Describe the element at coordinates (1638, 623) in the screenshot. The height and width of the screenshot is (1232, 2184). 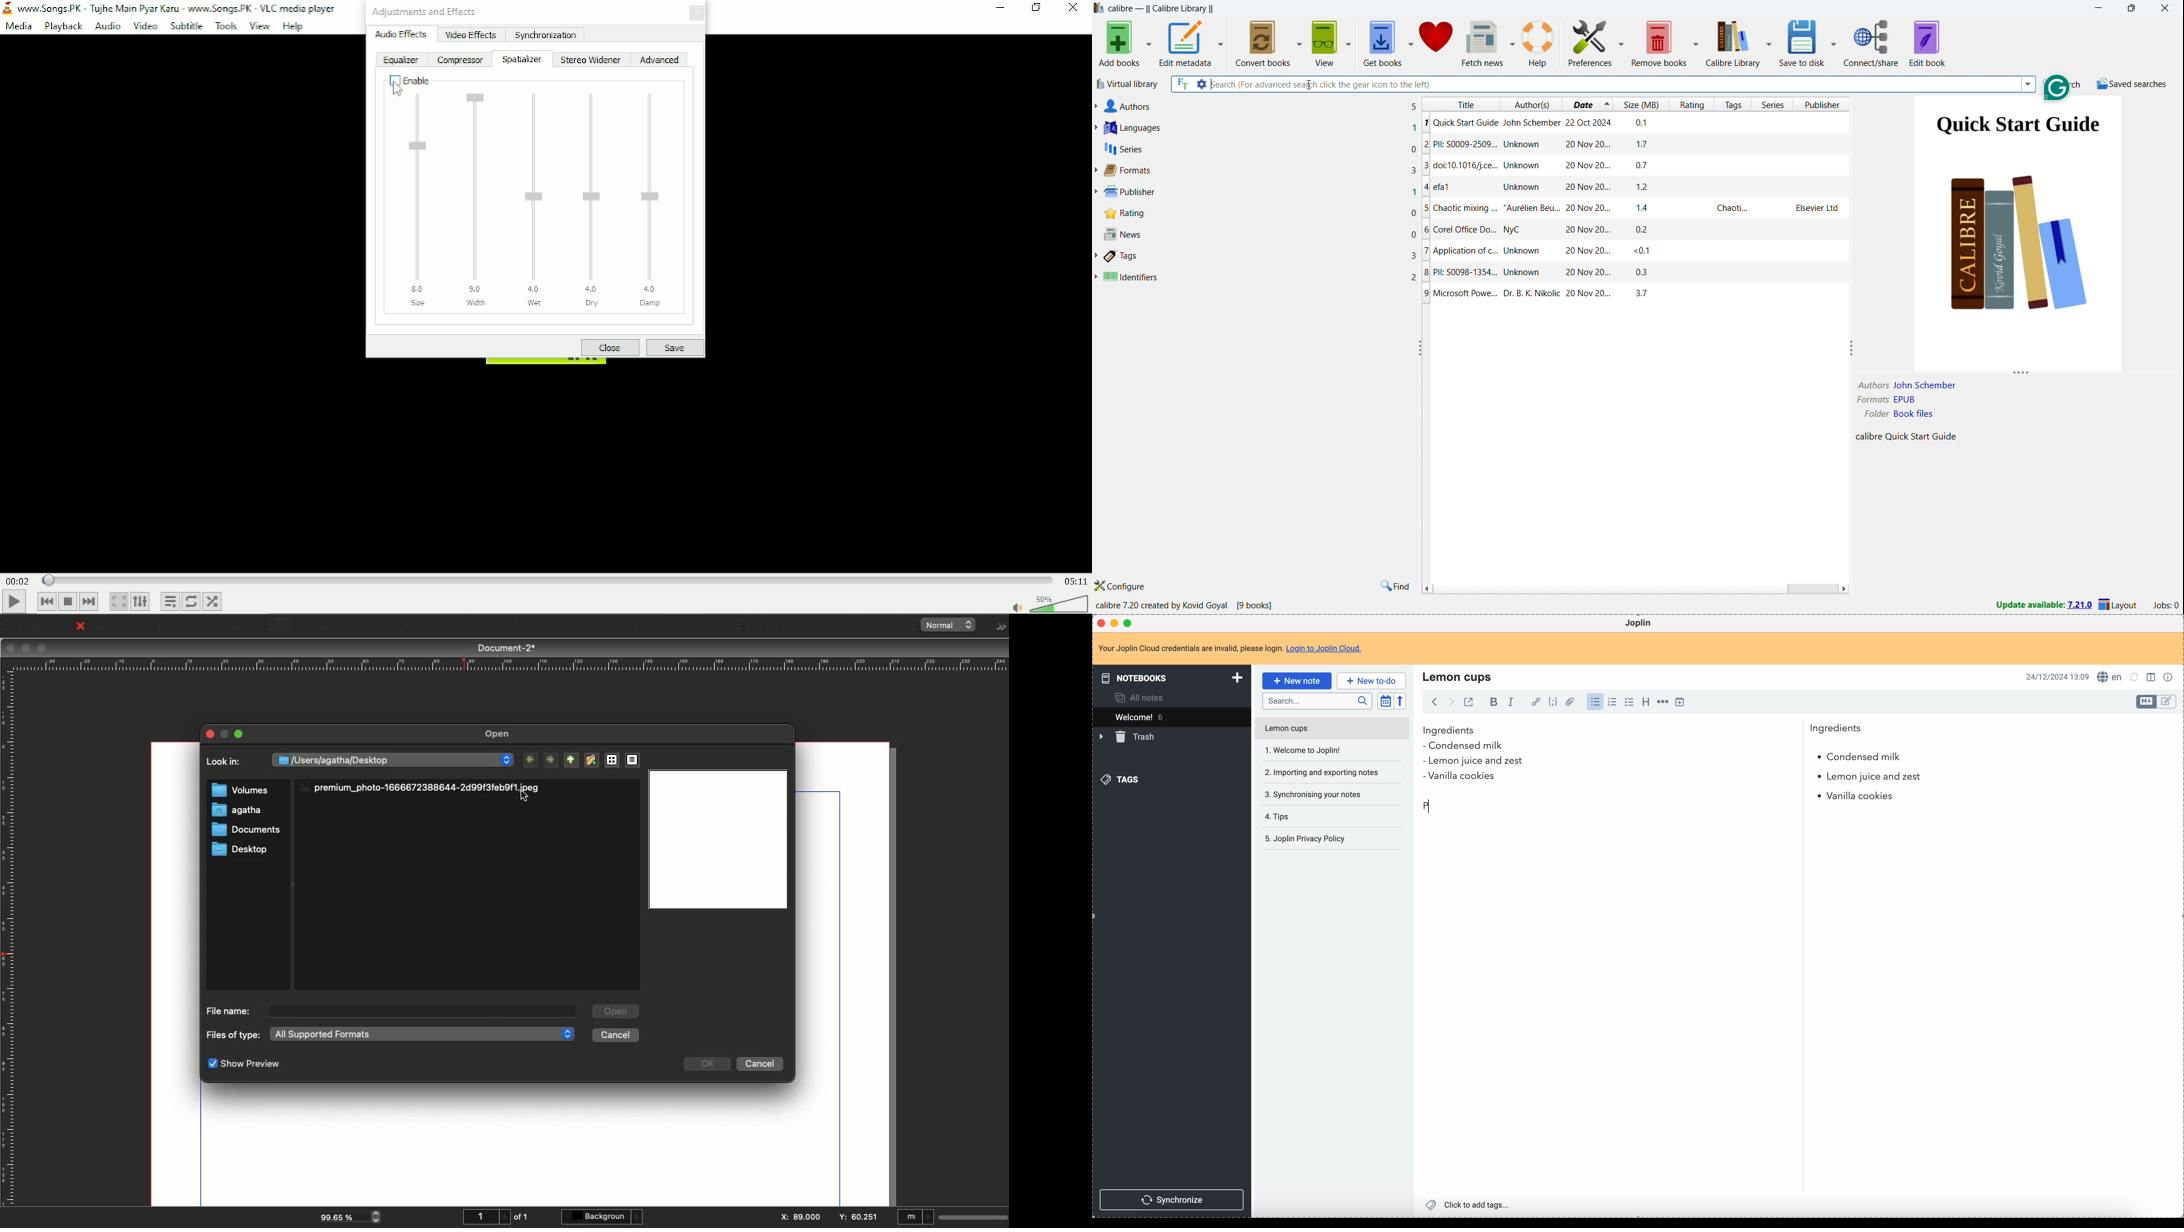
I see `Joplin` at that location.